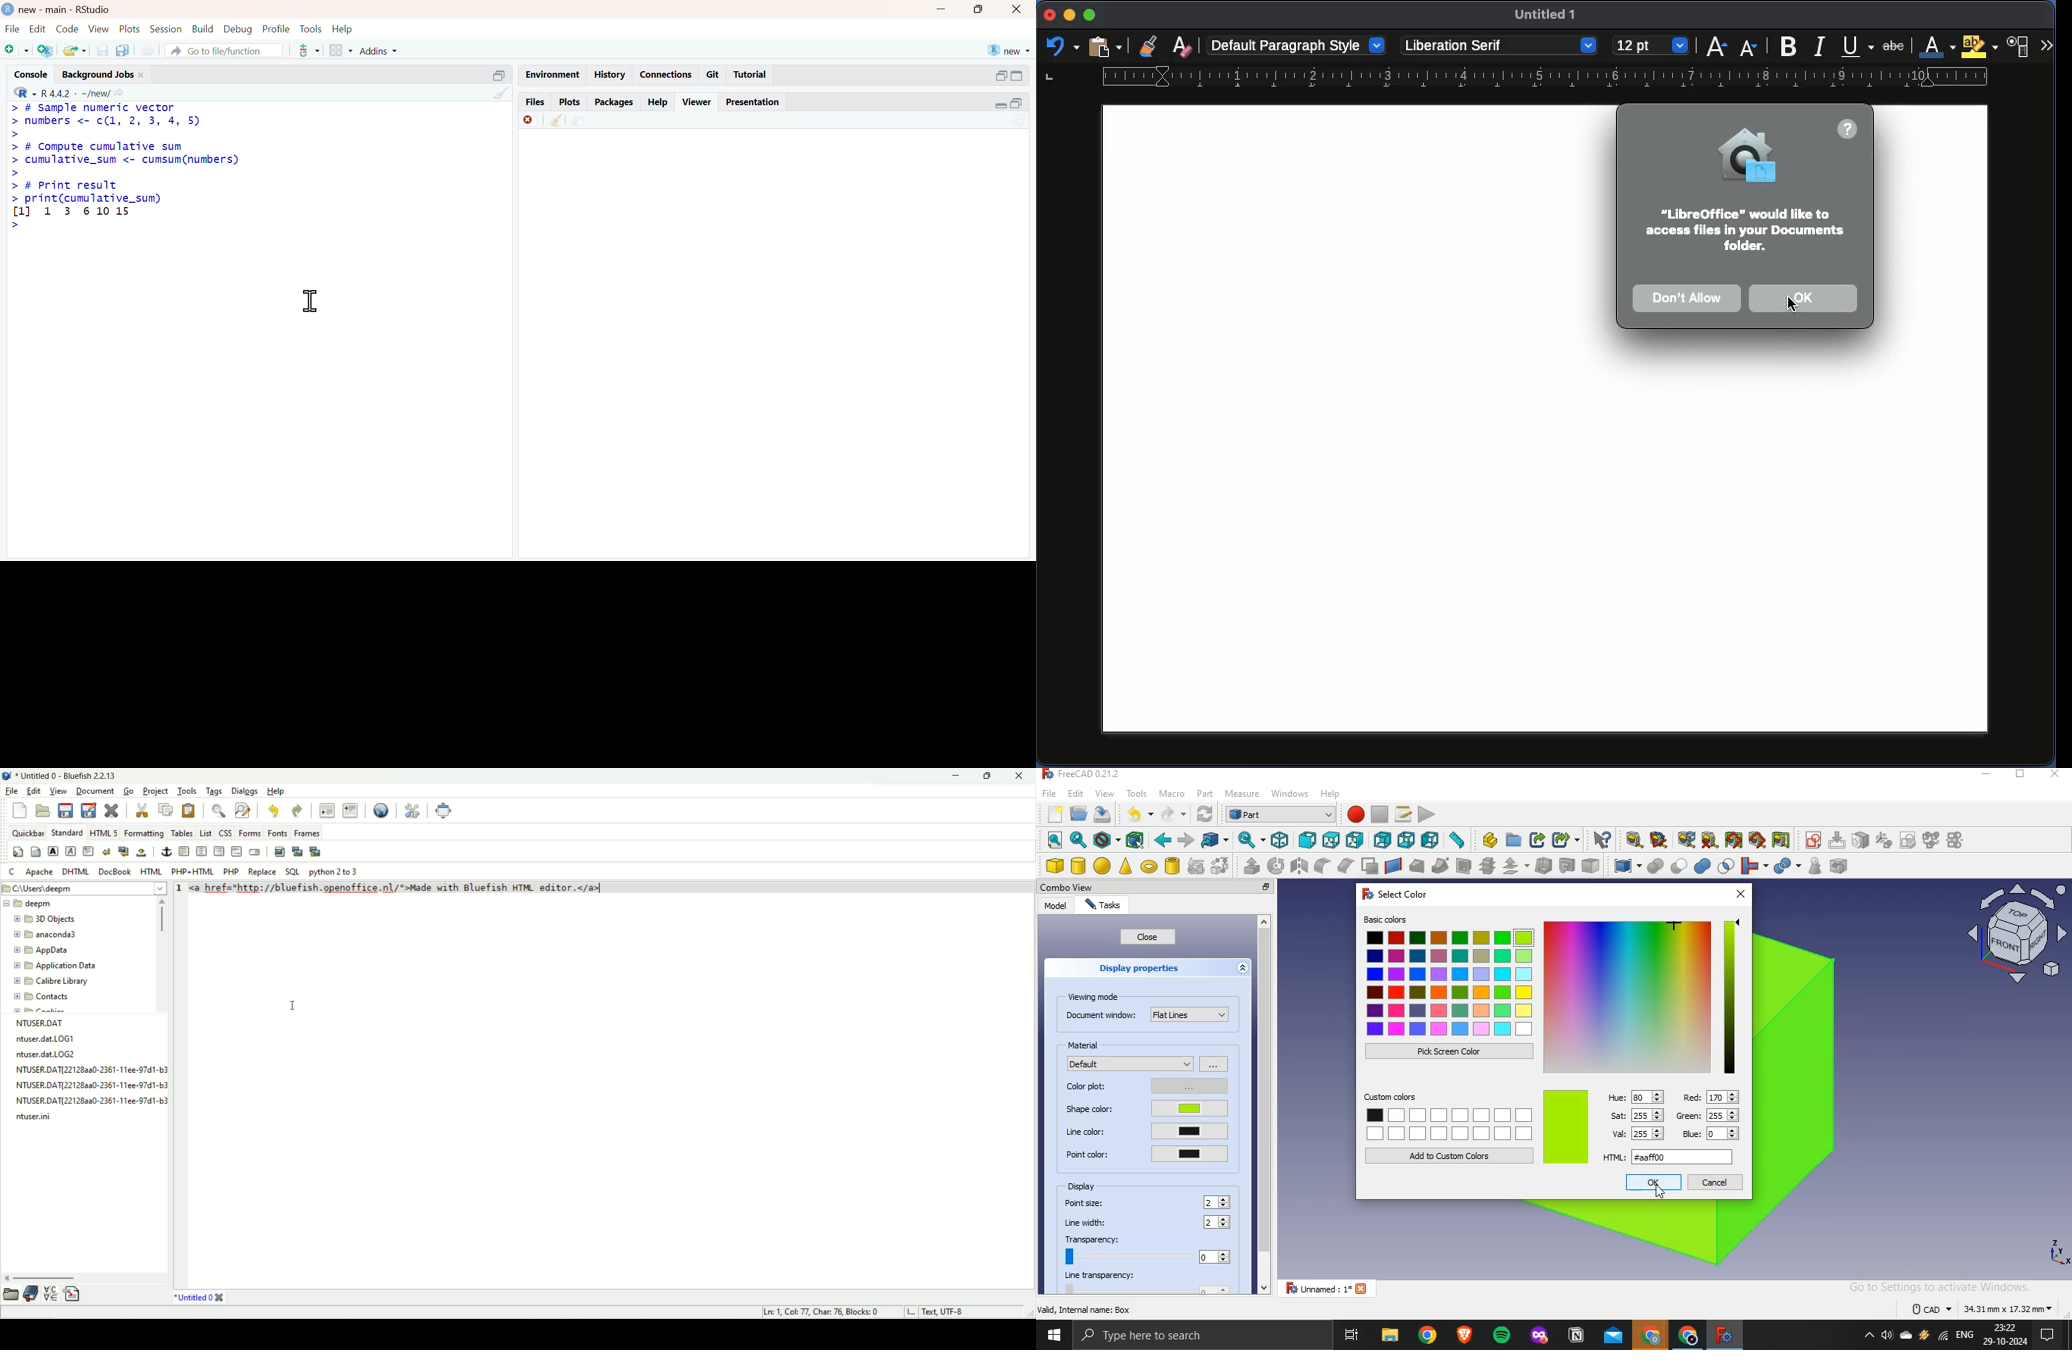 The width and height of the screenshot is (2072, 1372). What do you see at coordinates (1566, 1127) in the screenshot?
I see `image` at bounding box center [1566, 1127].